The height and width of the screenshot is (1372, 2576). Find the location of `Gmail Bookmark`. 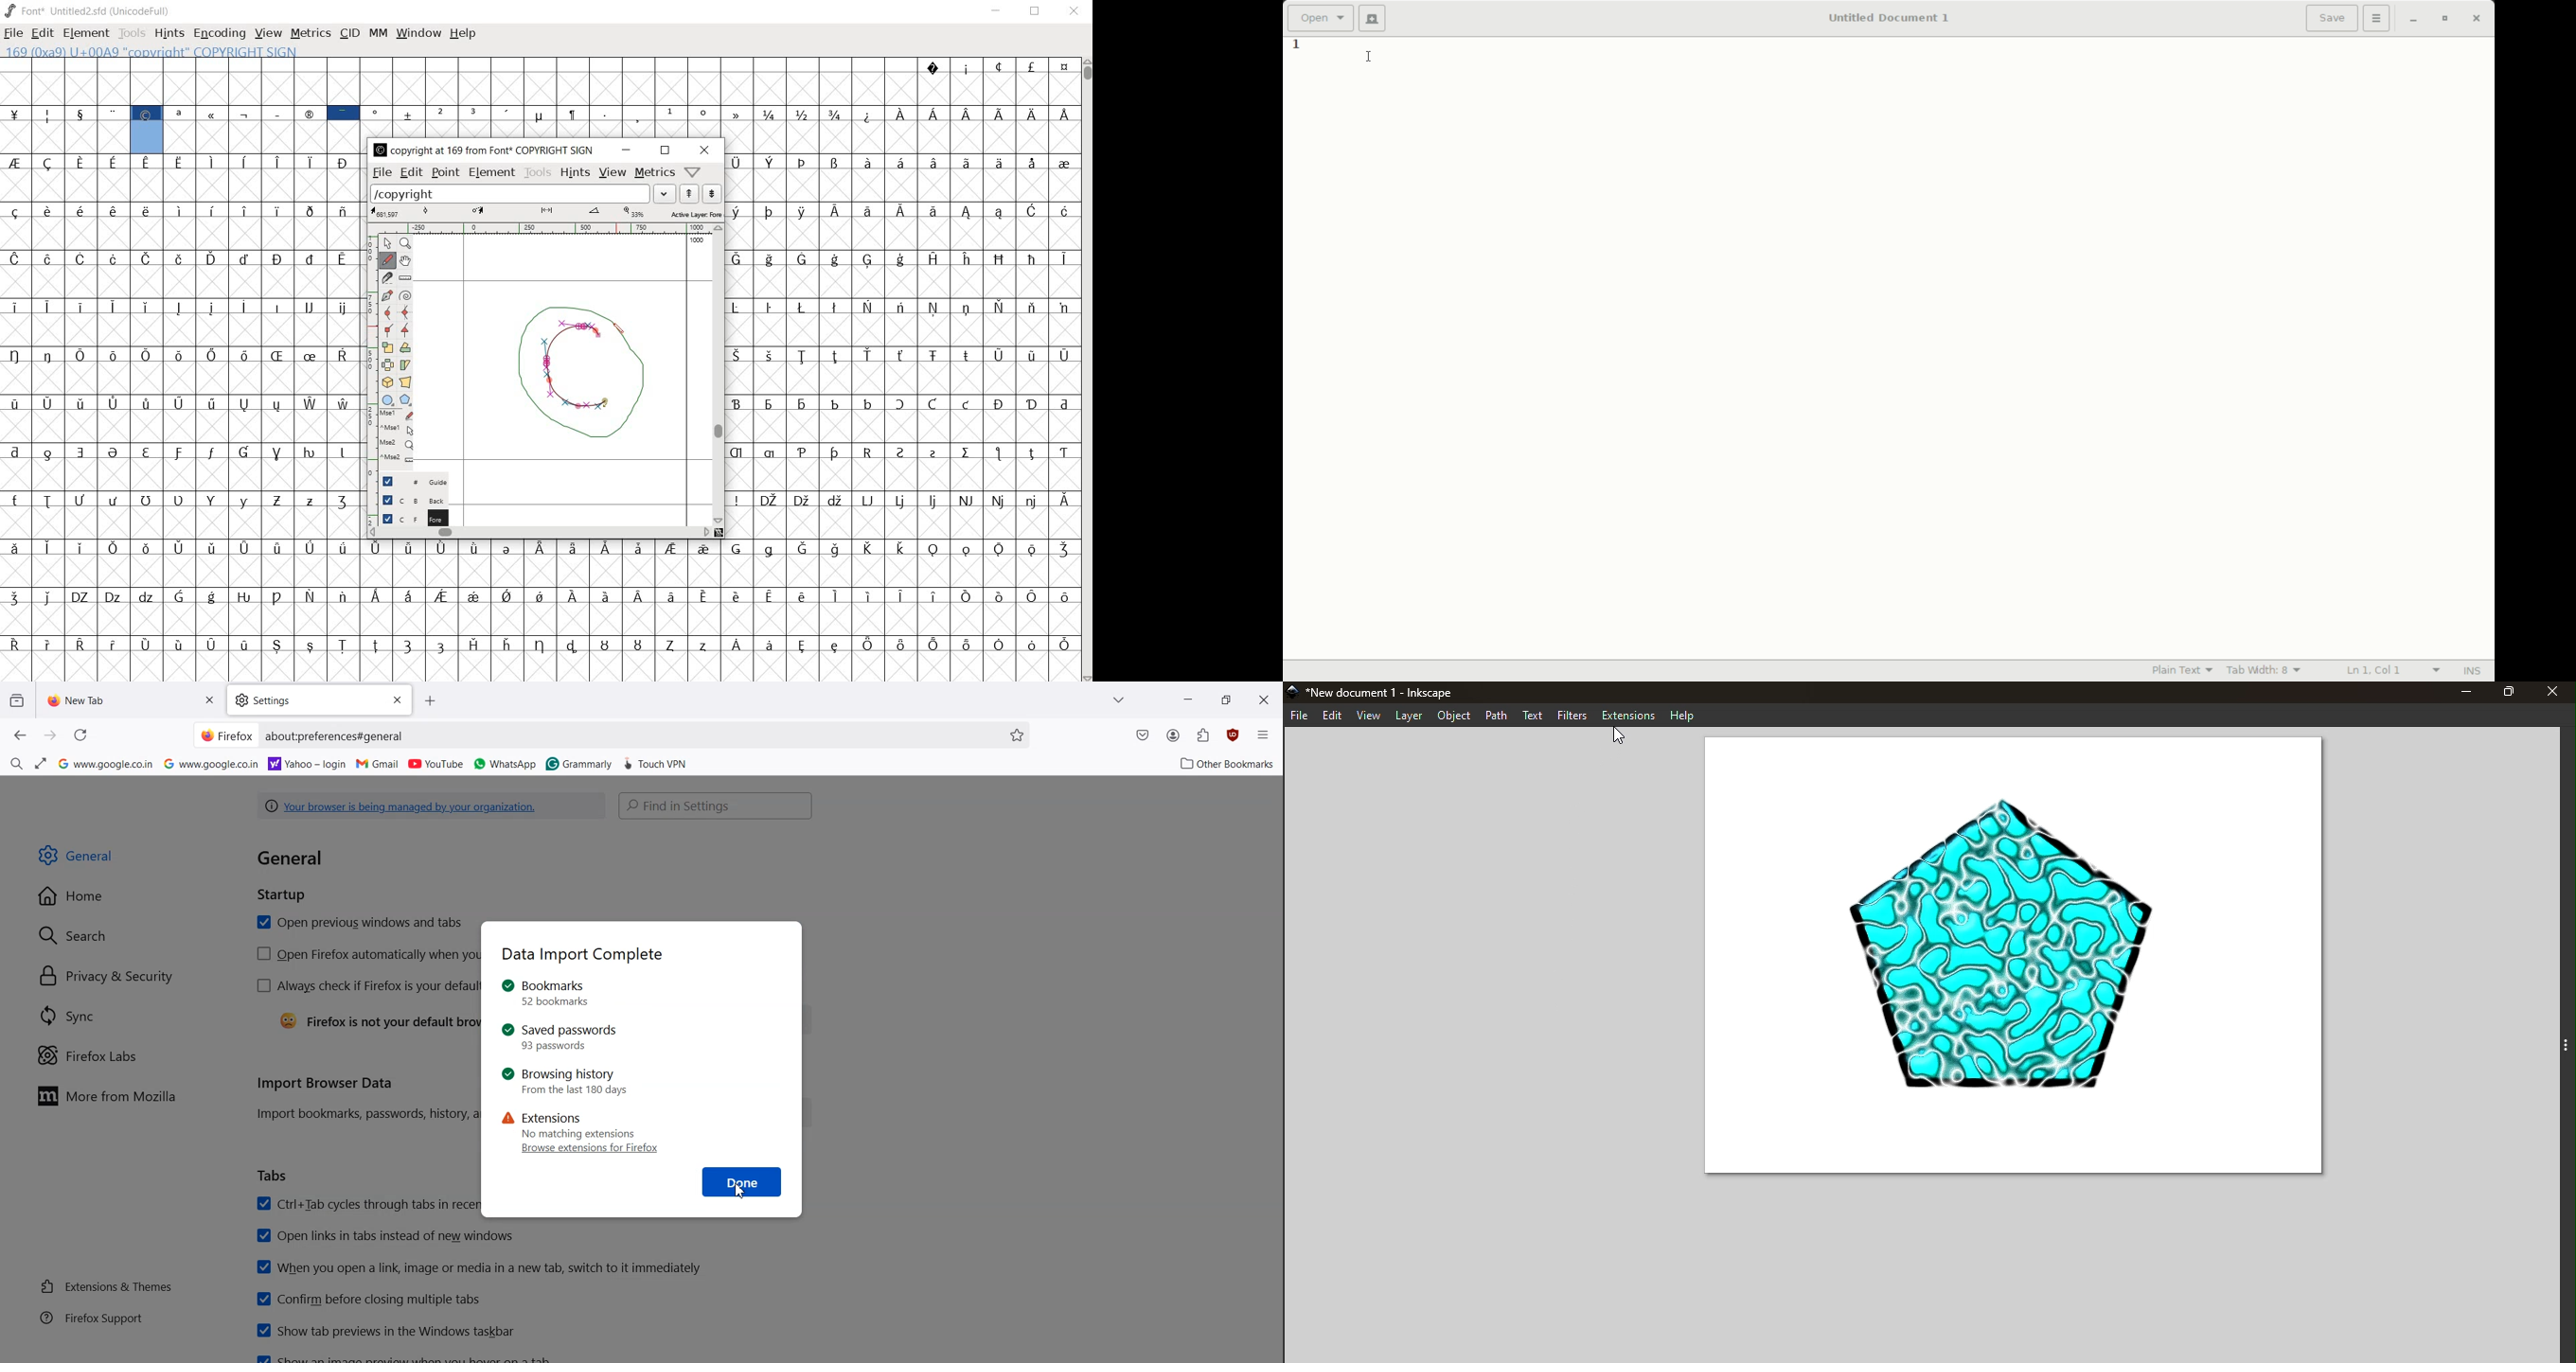

Gmail Bookmark is located at coordinates (379, 764).